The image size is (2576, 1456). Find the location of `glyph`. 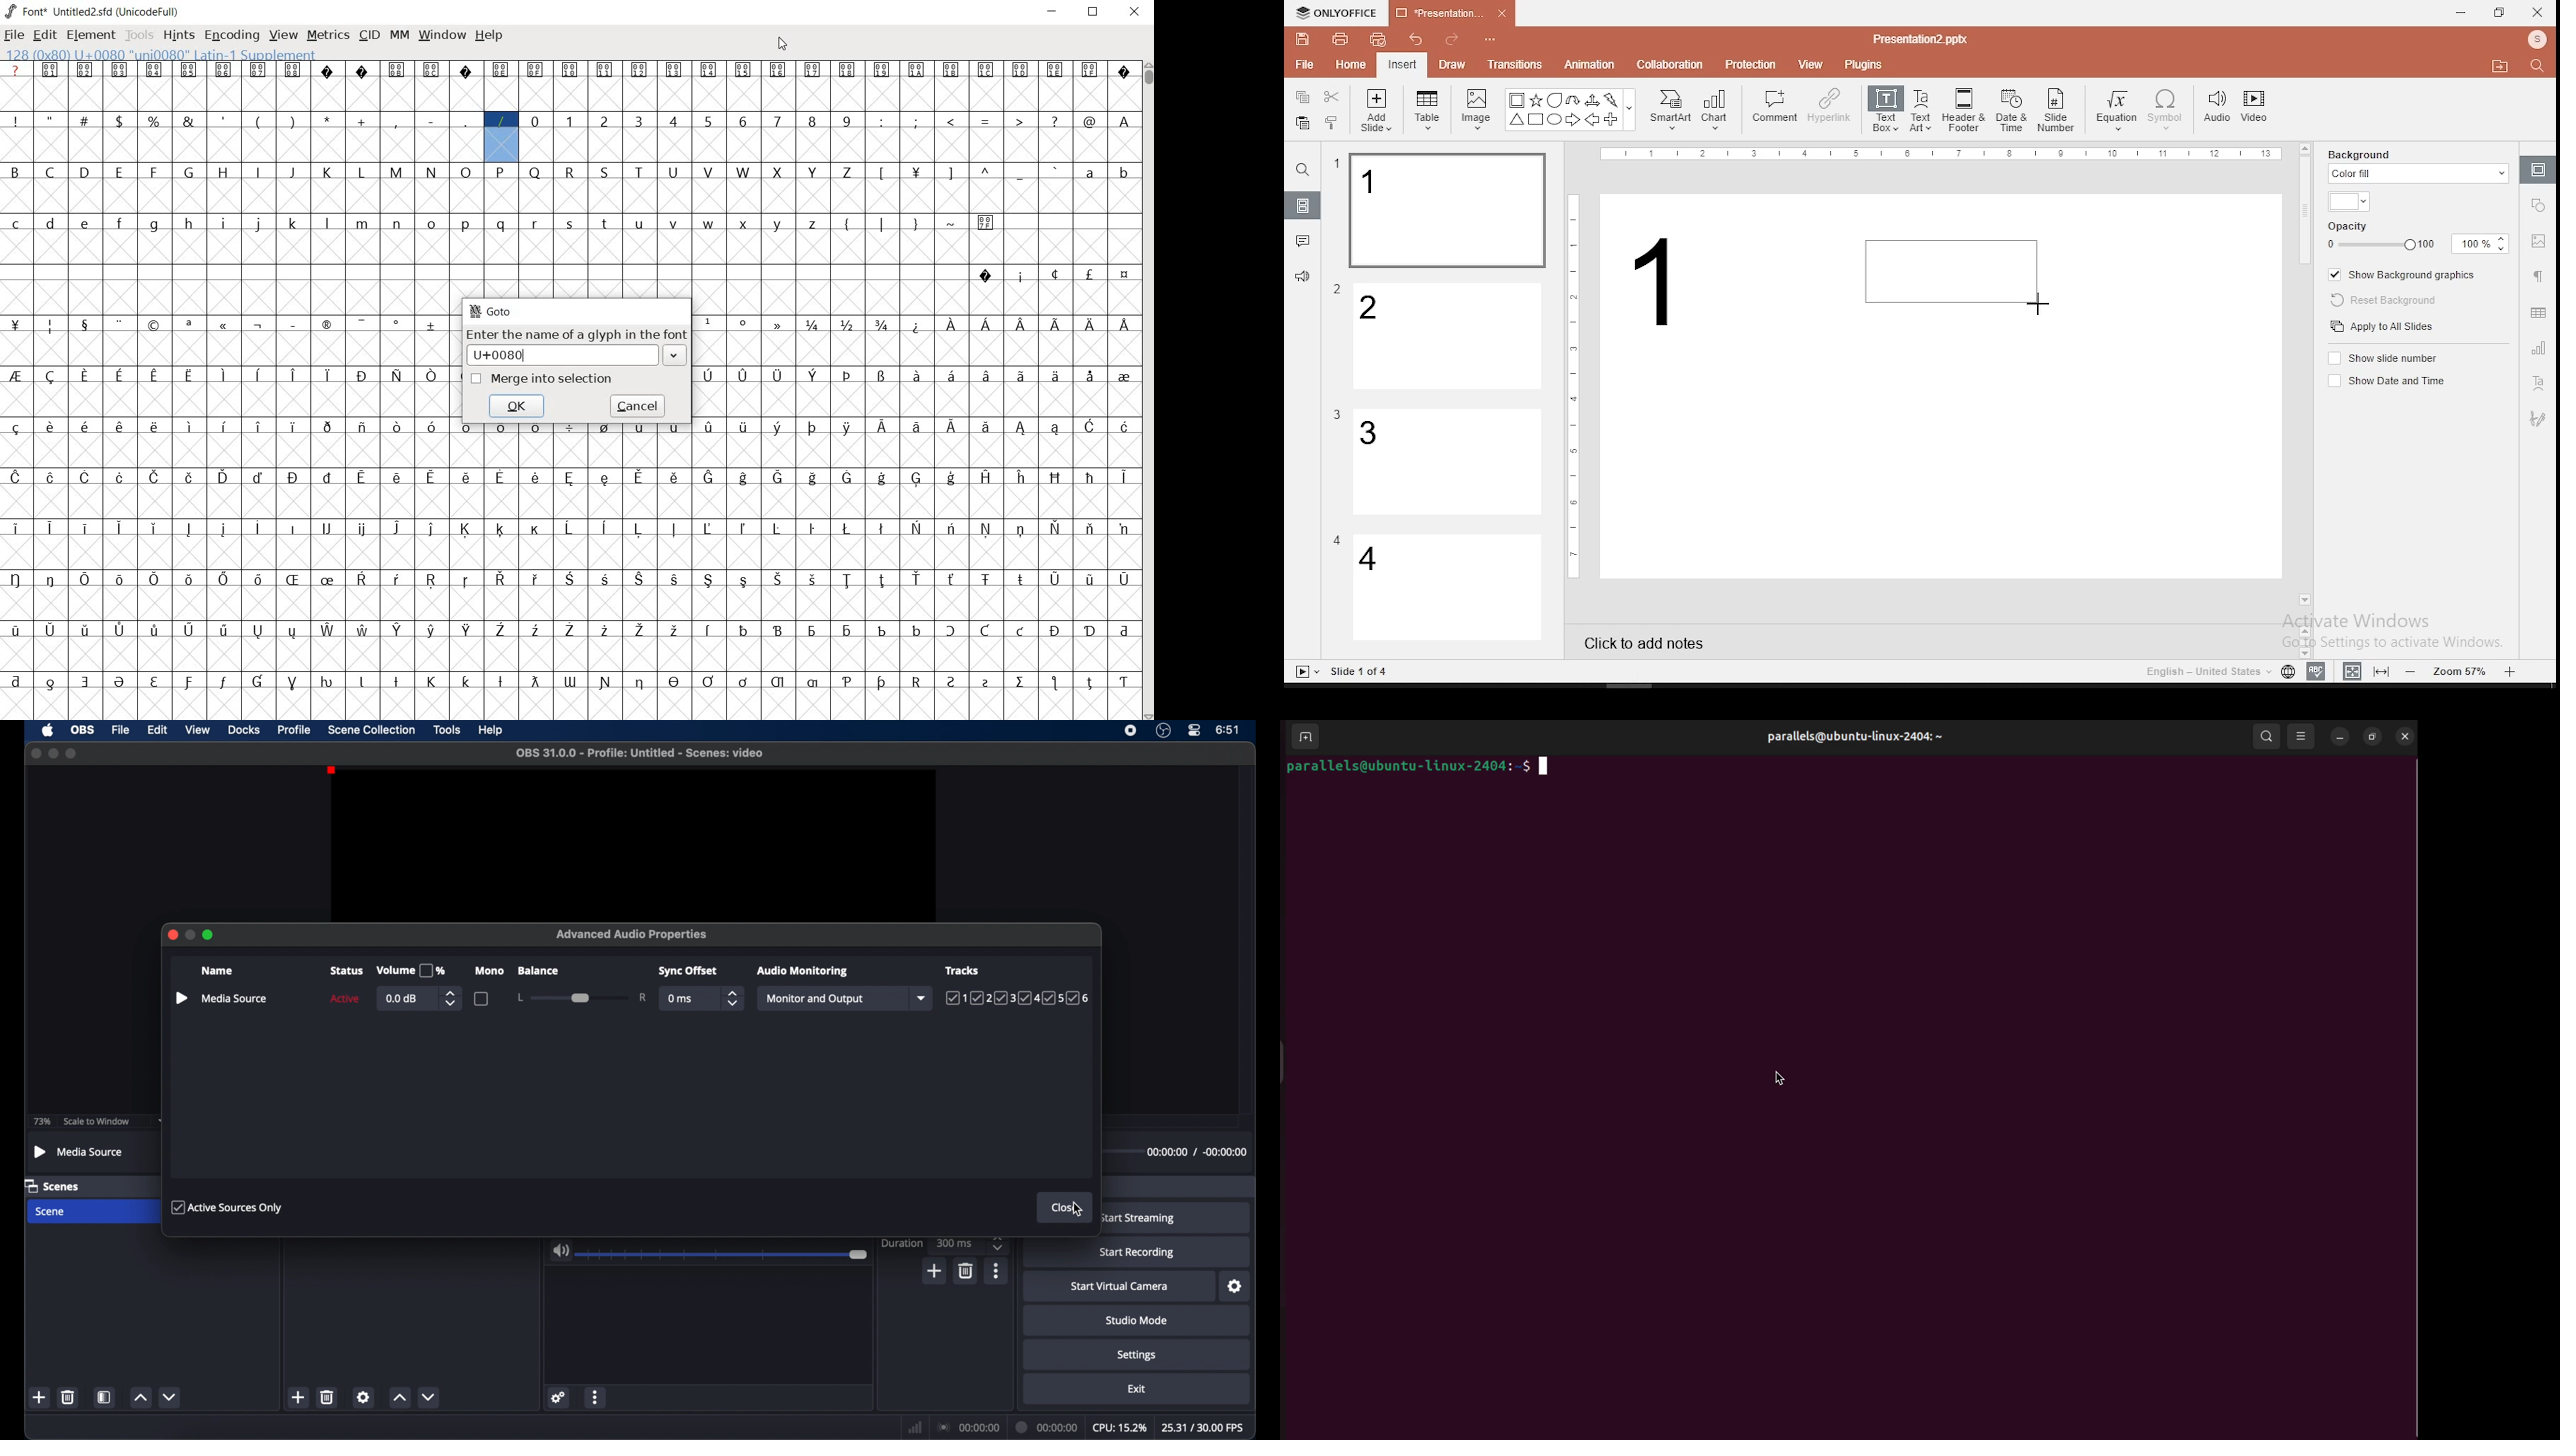

glyph is located at coordinates (1057, 170).